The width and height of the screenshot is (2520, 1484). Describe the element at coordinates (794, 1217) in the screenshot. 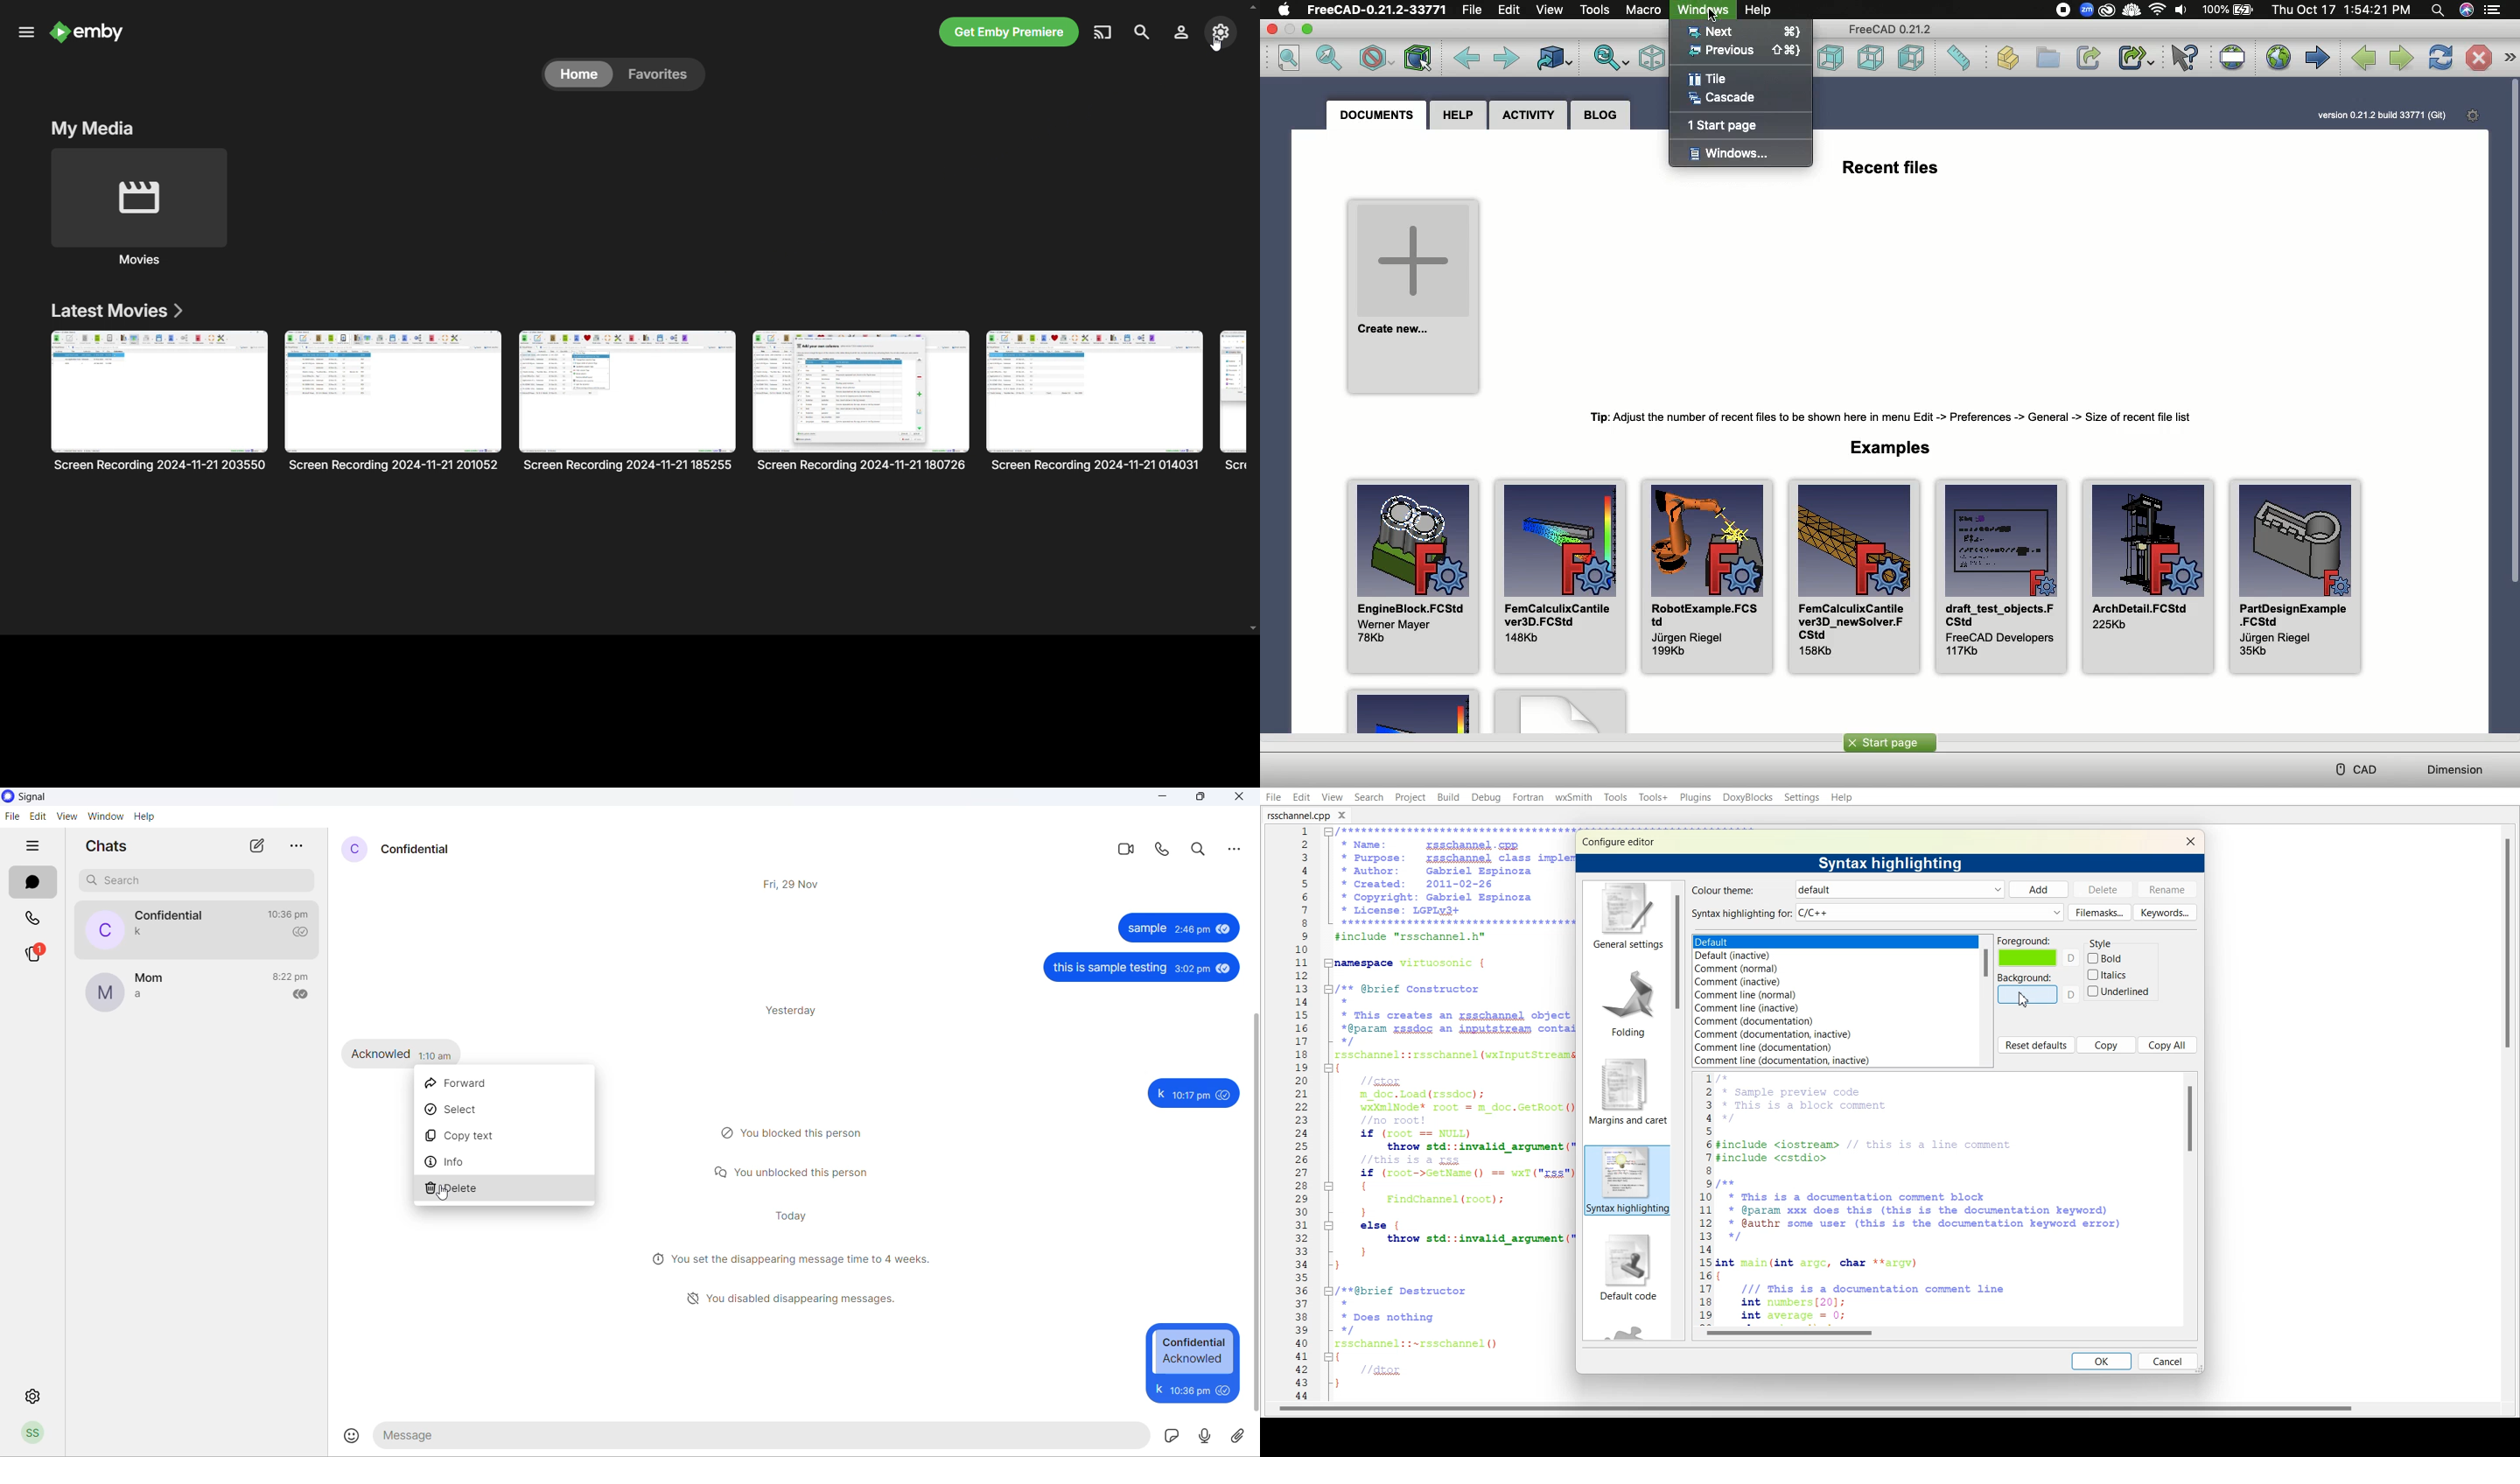

I see `today ` at that location.